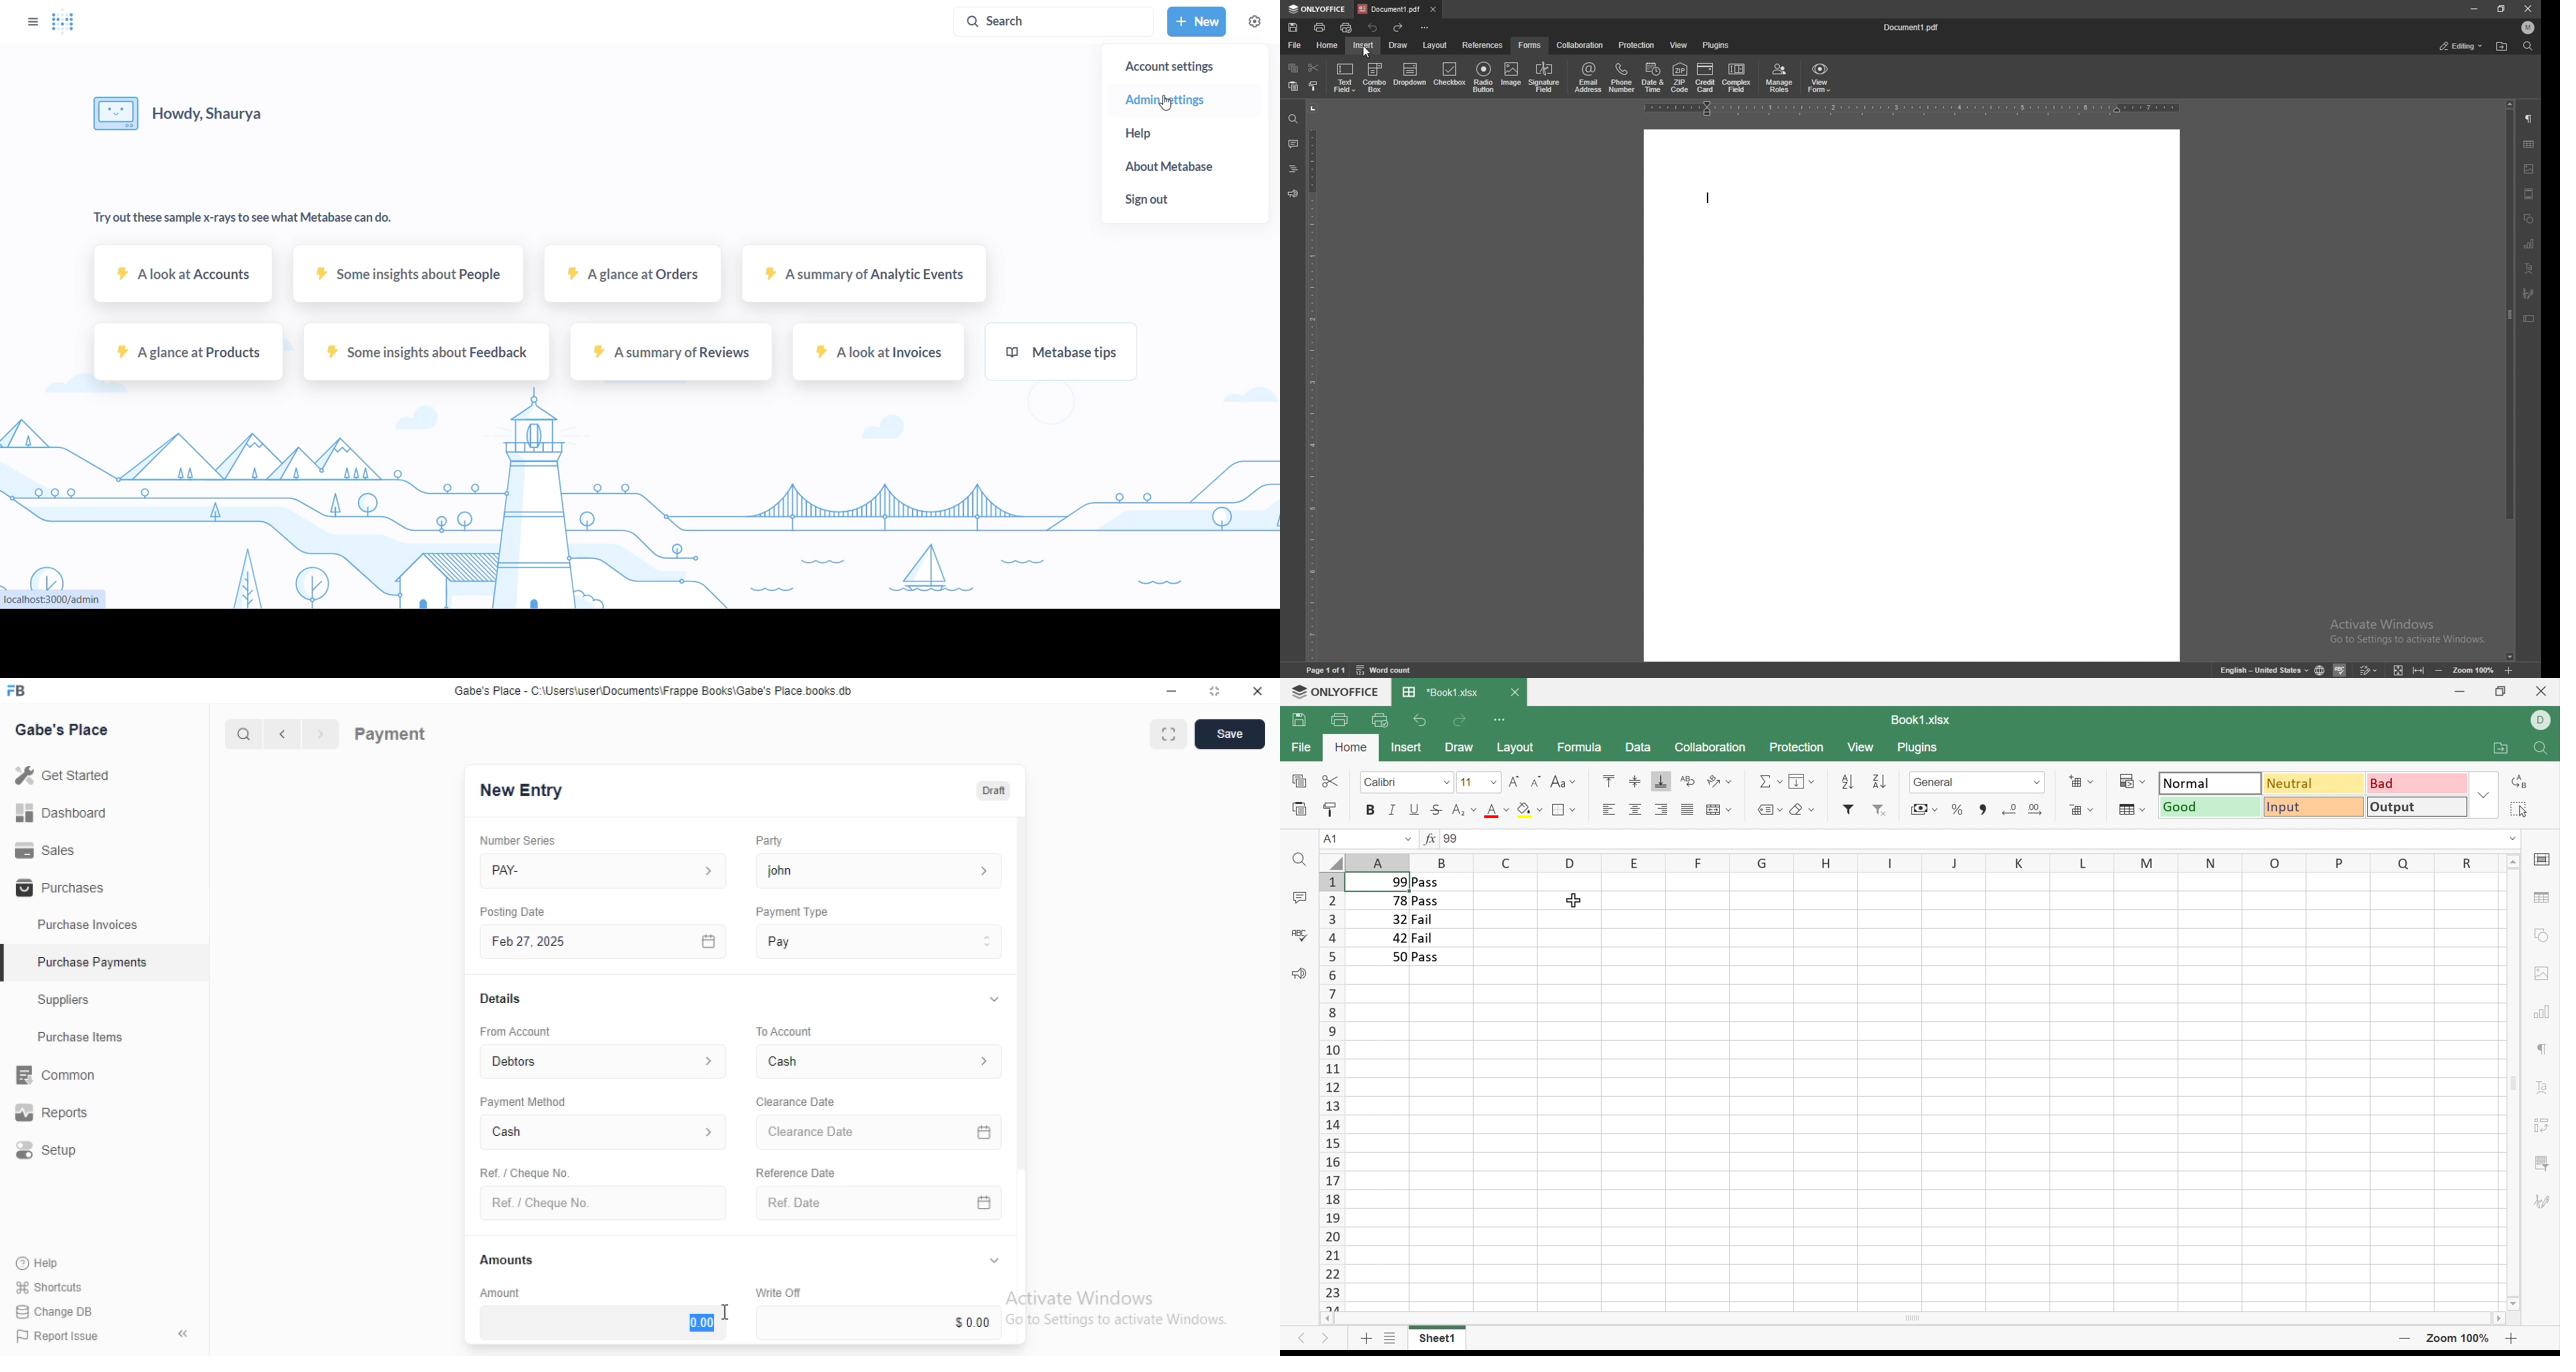 This screenshot has width=2576, height=1372. What do you see at coordinates (1957, 809) in the screenshot?
I see `Percent style` at bounding box center [1957, 809].